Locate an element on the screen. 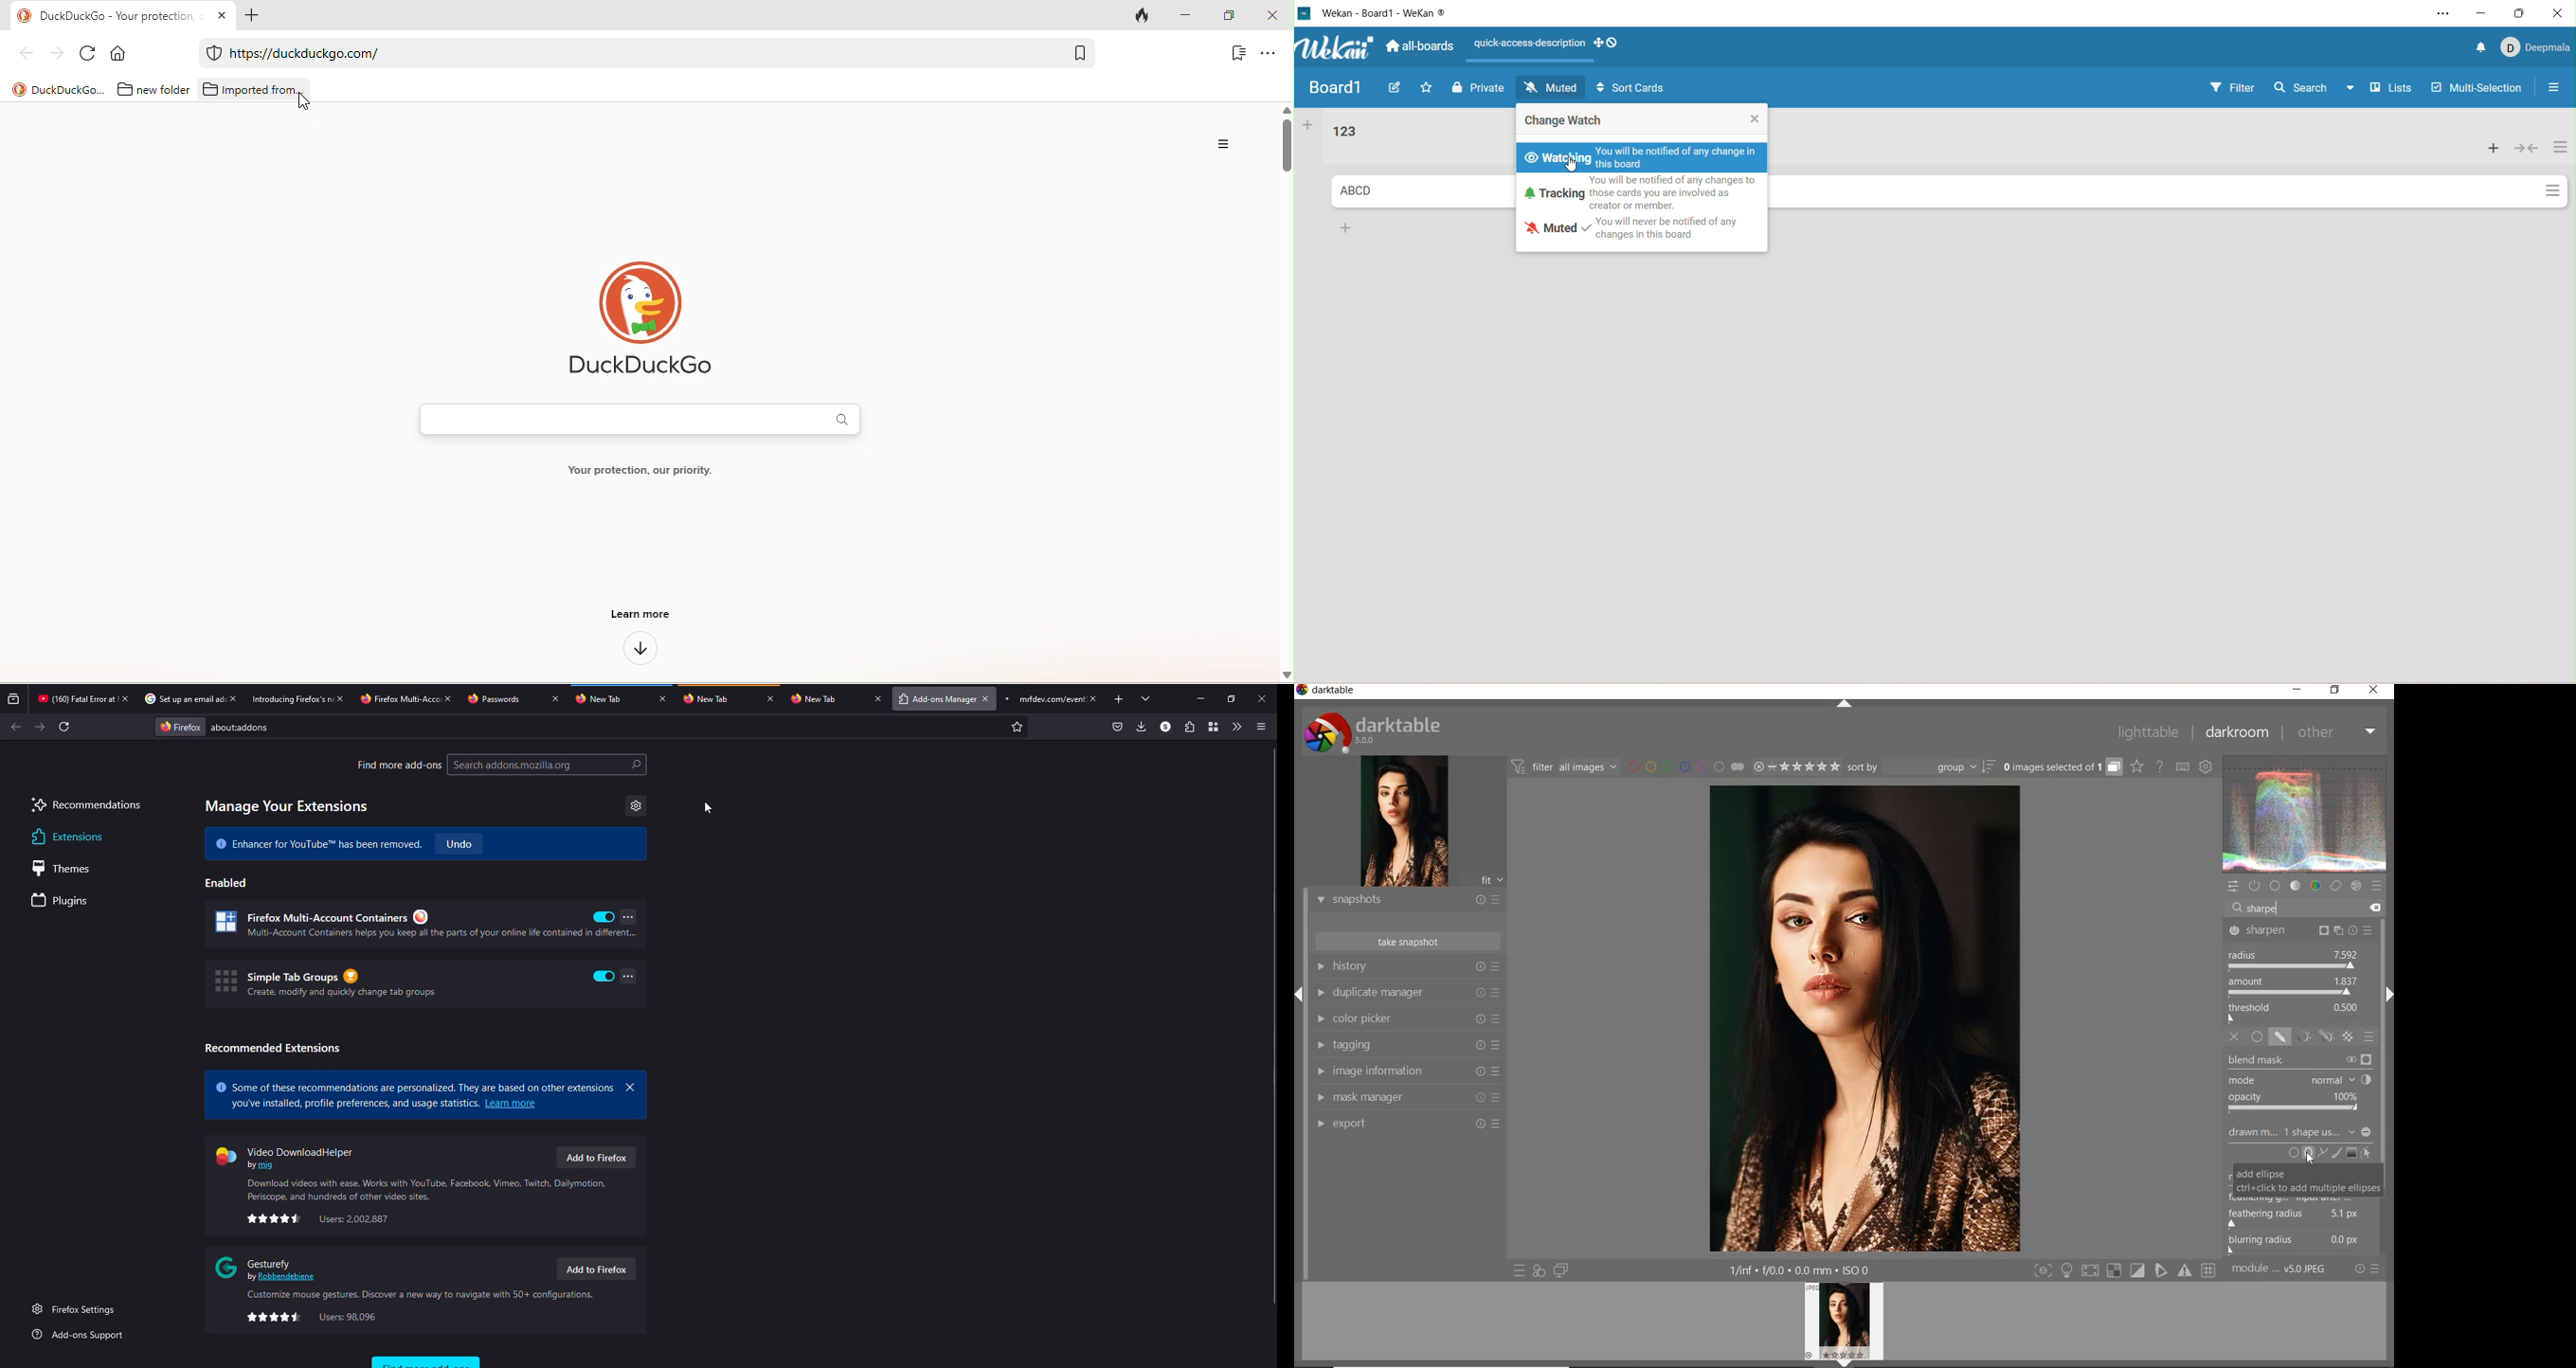 This screenshot has width=2576, height=1372. back is located at coordinates (21, 56).